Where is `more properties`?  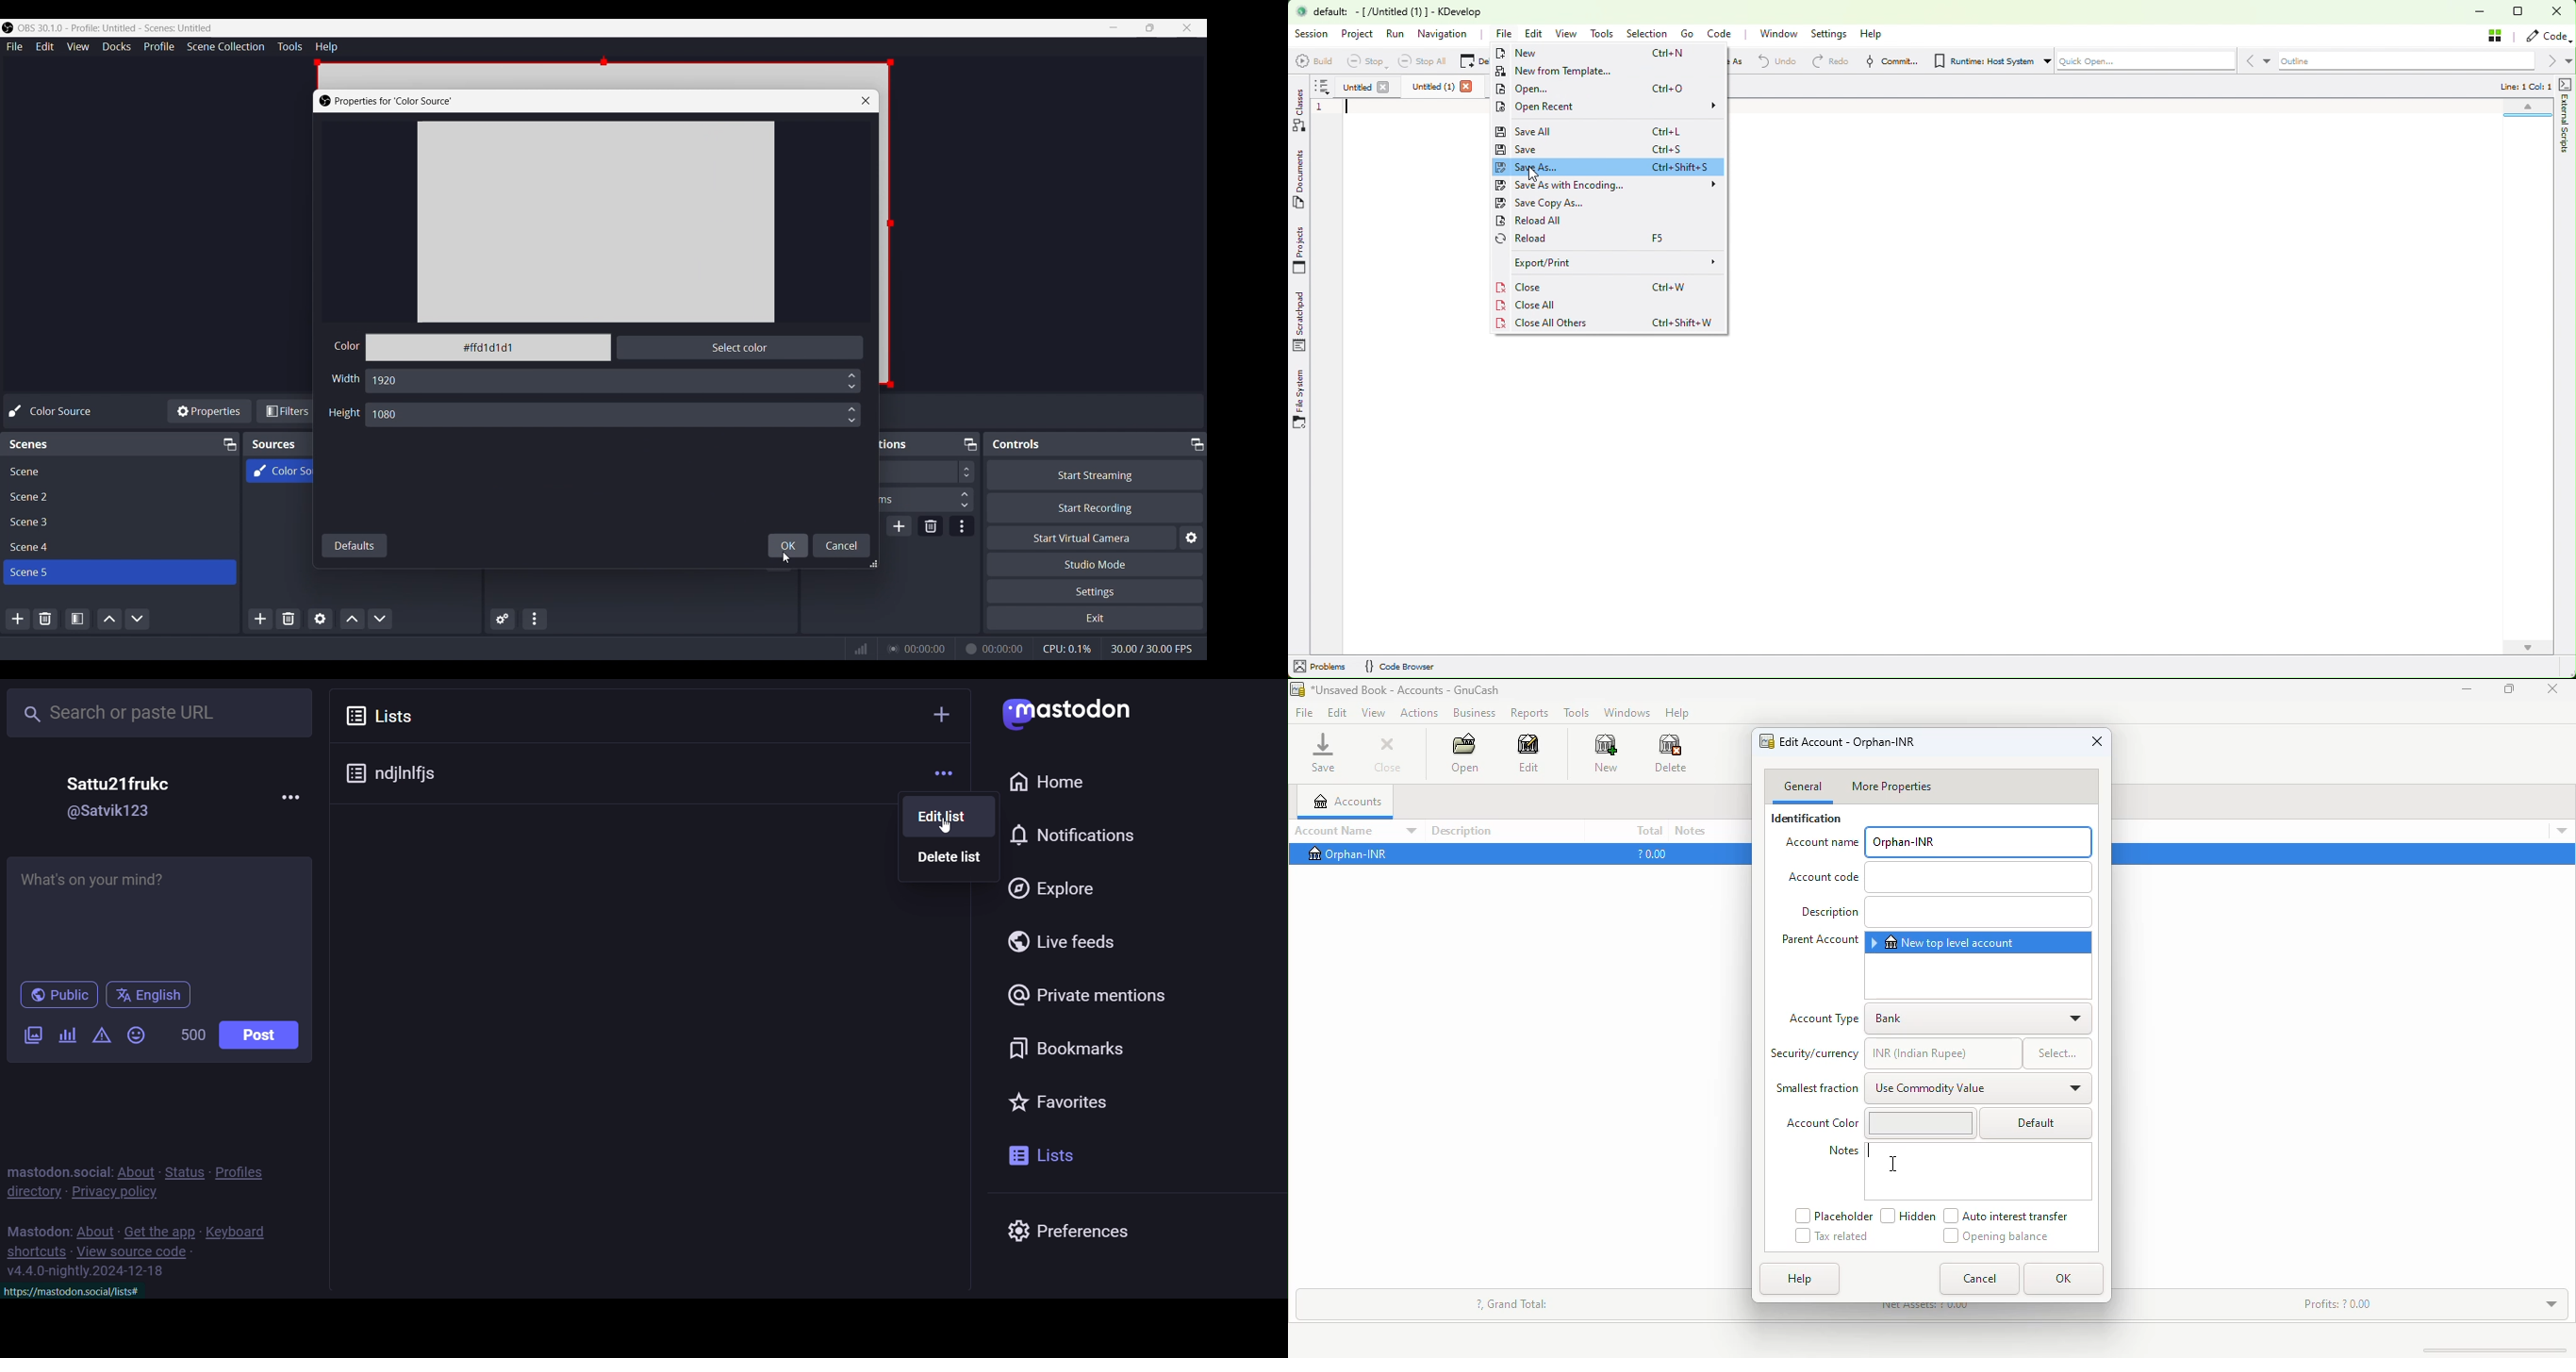 more properties is located at coordinates (1891, 787).